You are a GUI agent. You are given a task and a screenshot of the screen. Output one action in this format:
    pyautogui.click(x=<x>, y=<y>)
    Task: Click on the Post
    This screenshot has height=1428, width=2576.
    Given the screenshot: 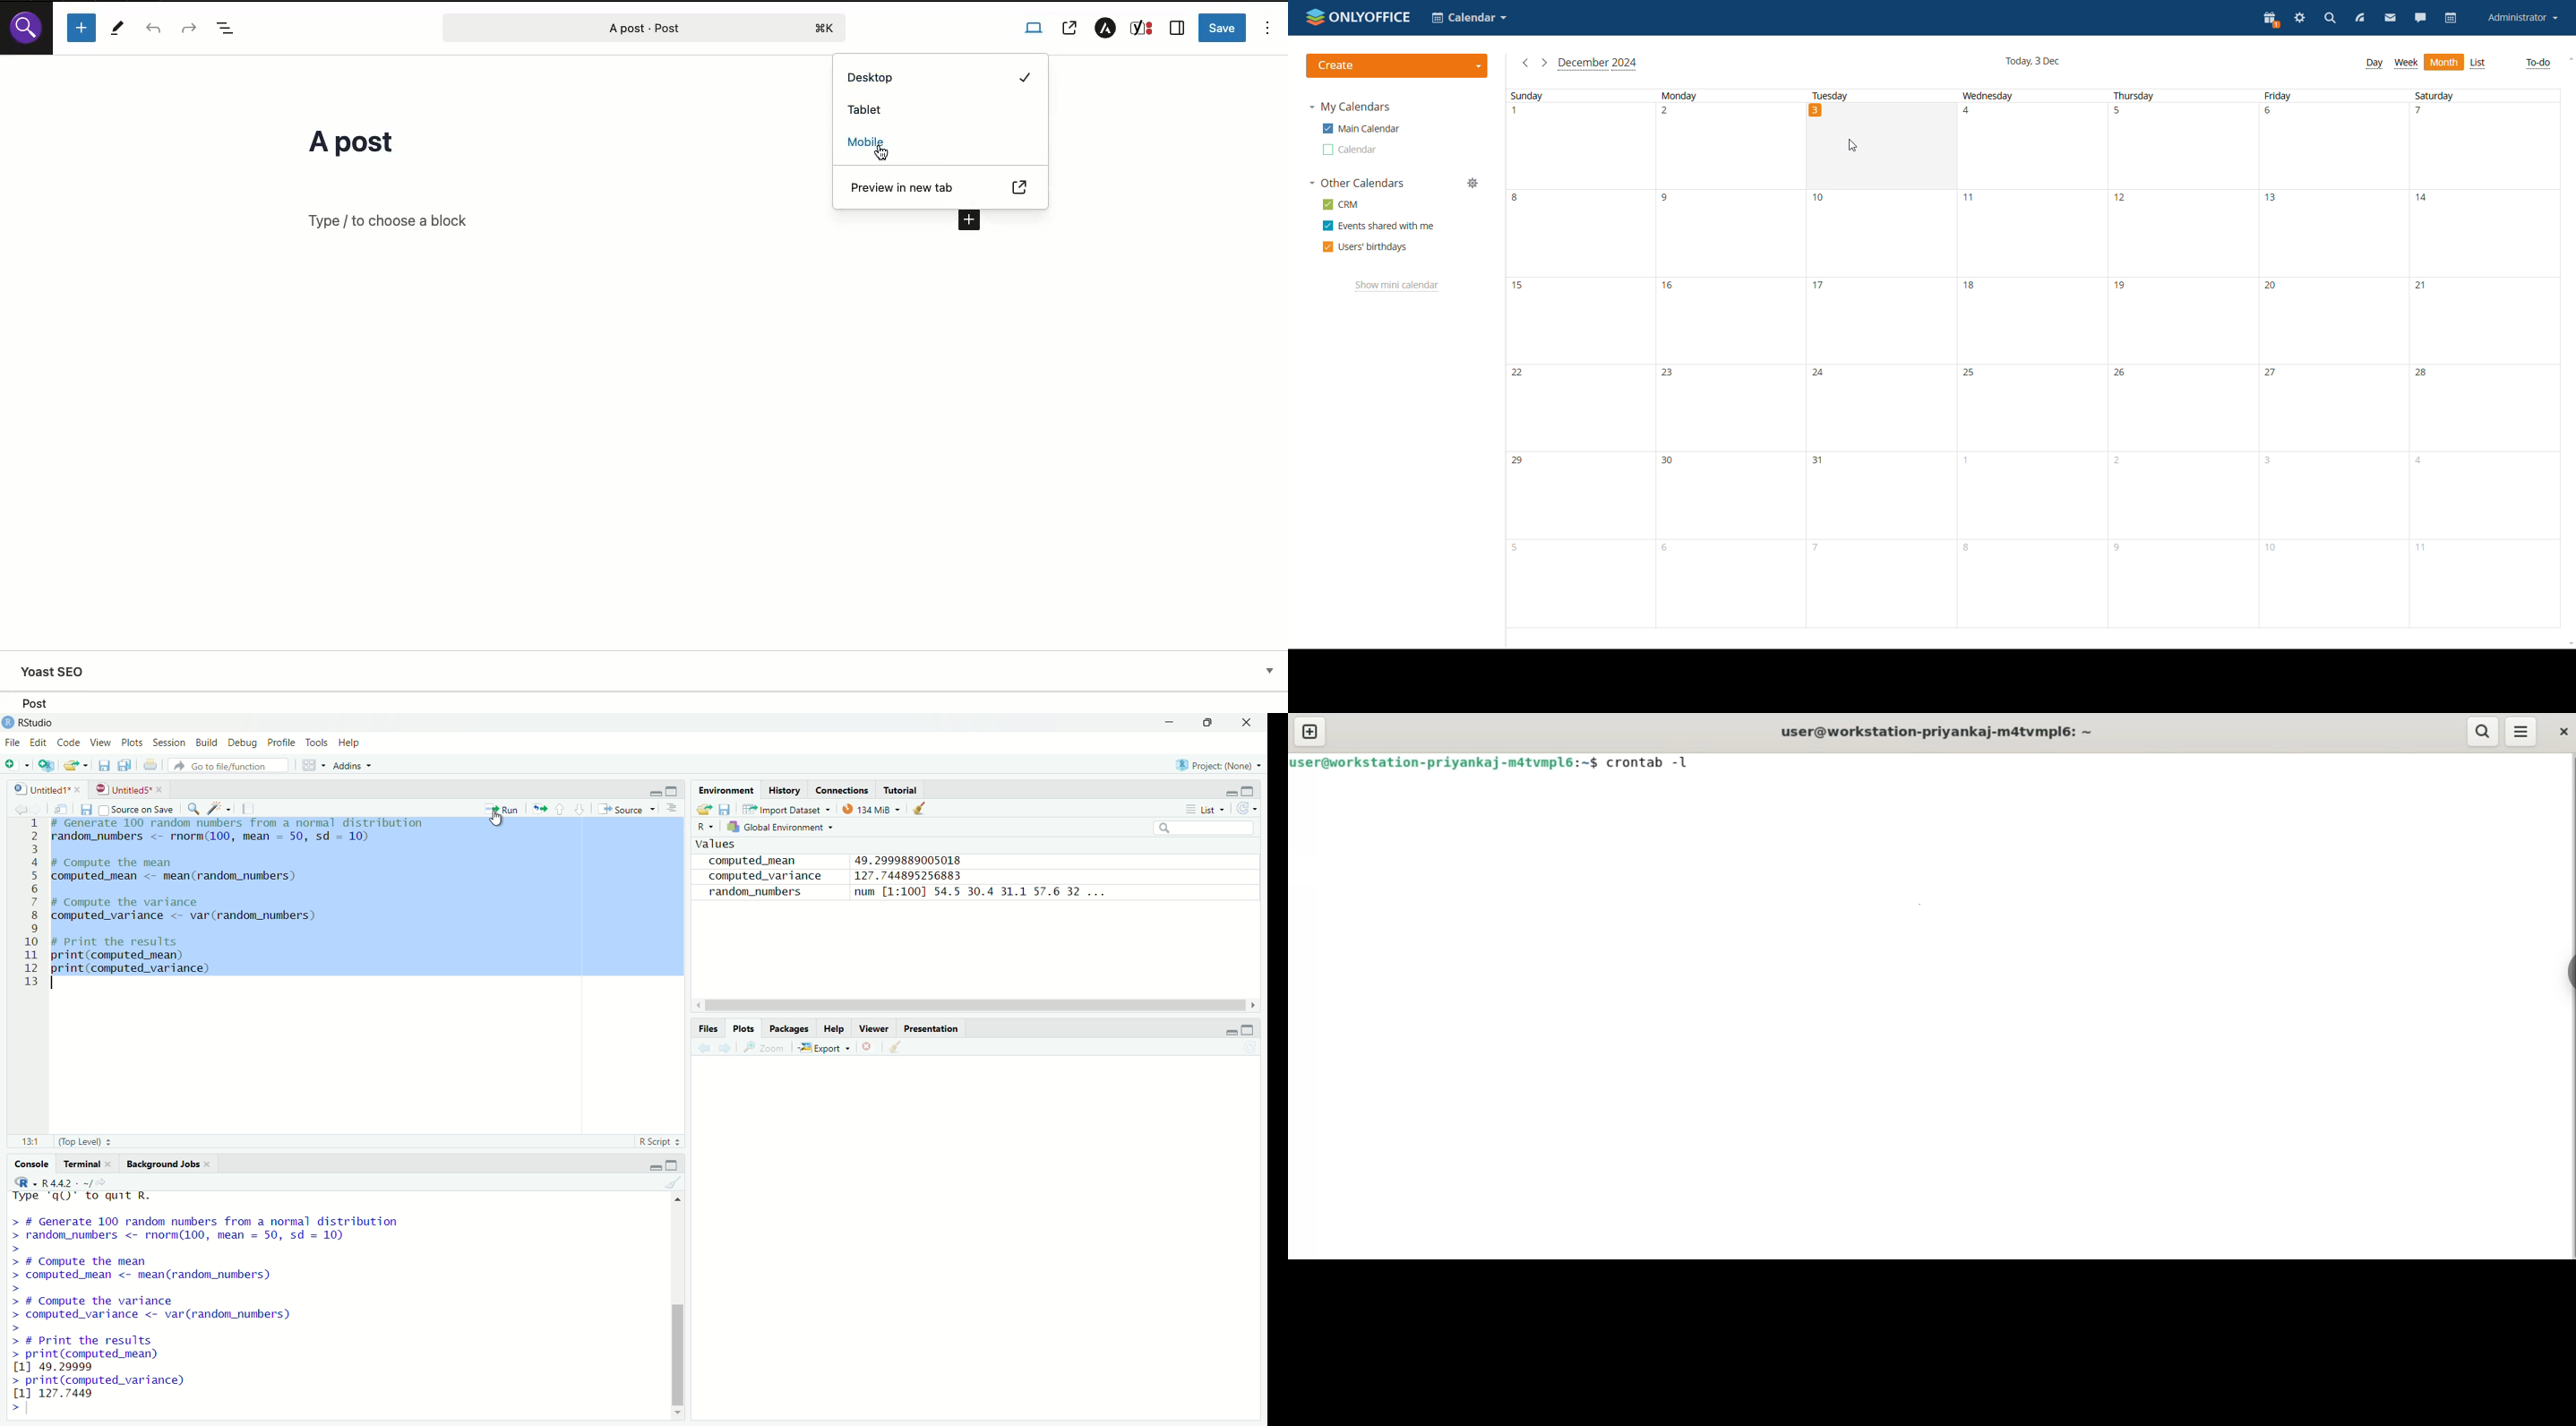 What is the action you would take?
    pyautogui.click(x=634, y=28)
    